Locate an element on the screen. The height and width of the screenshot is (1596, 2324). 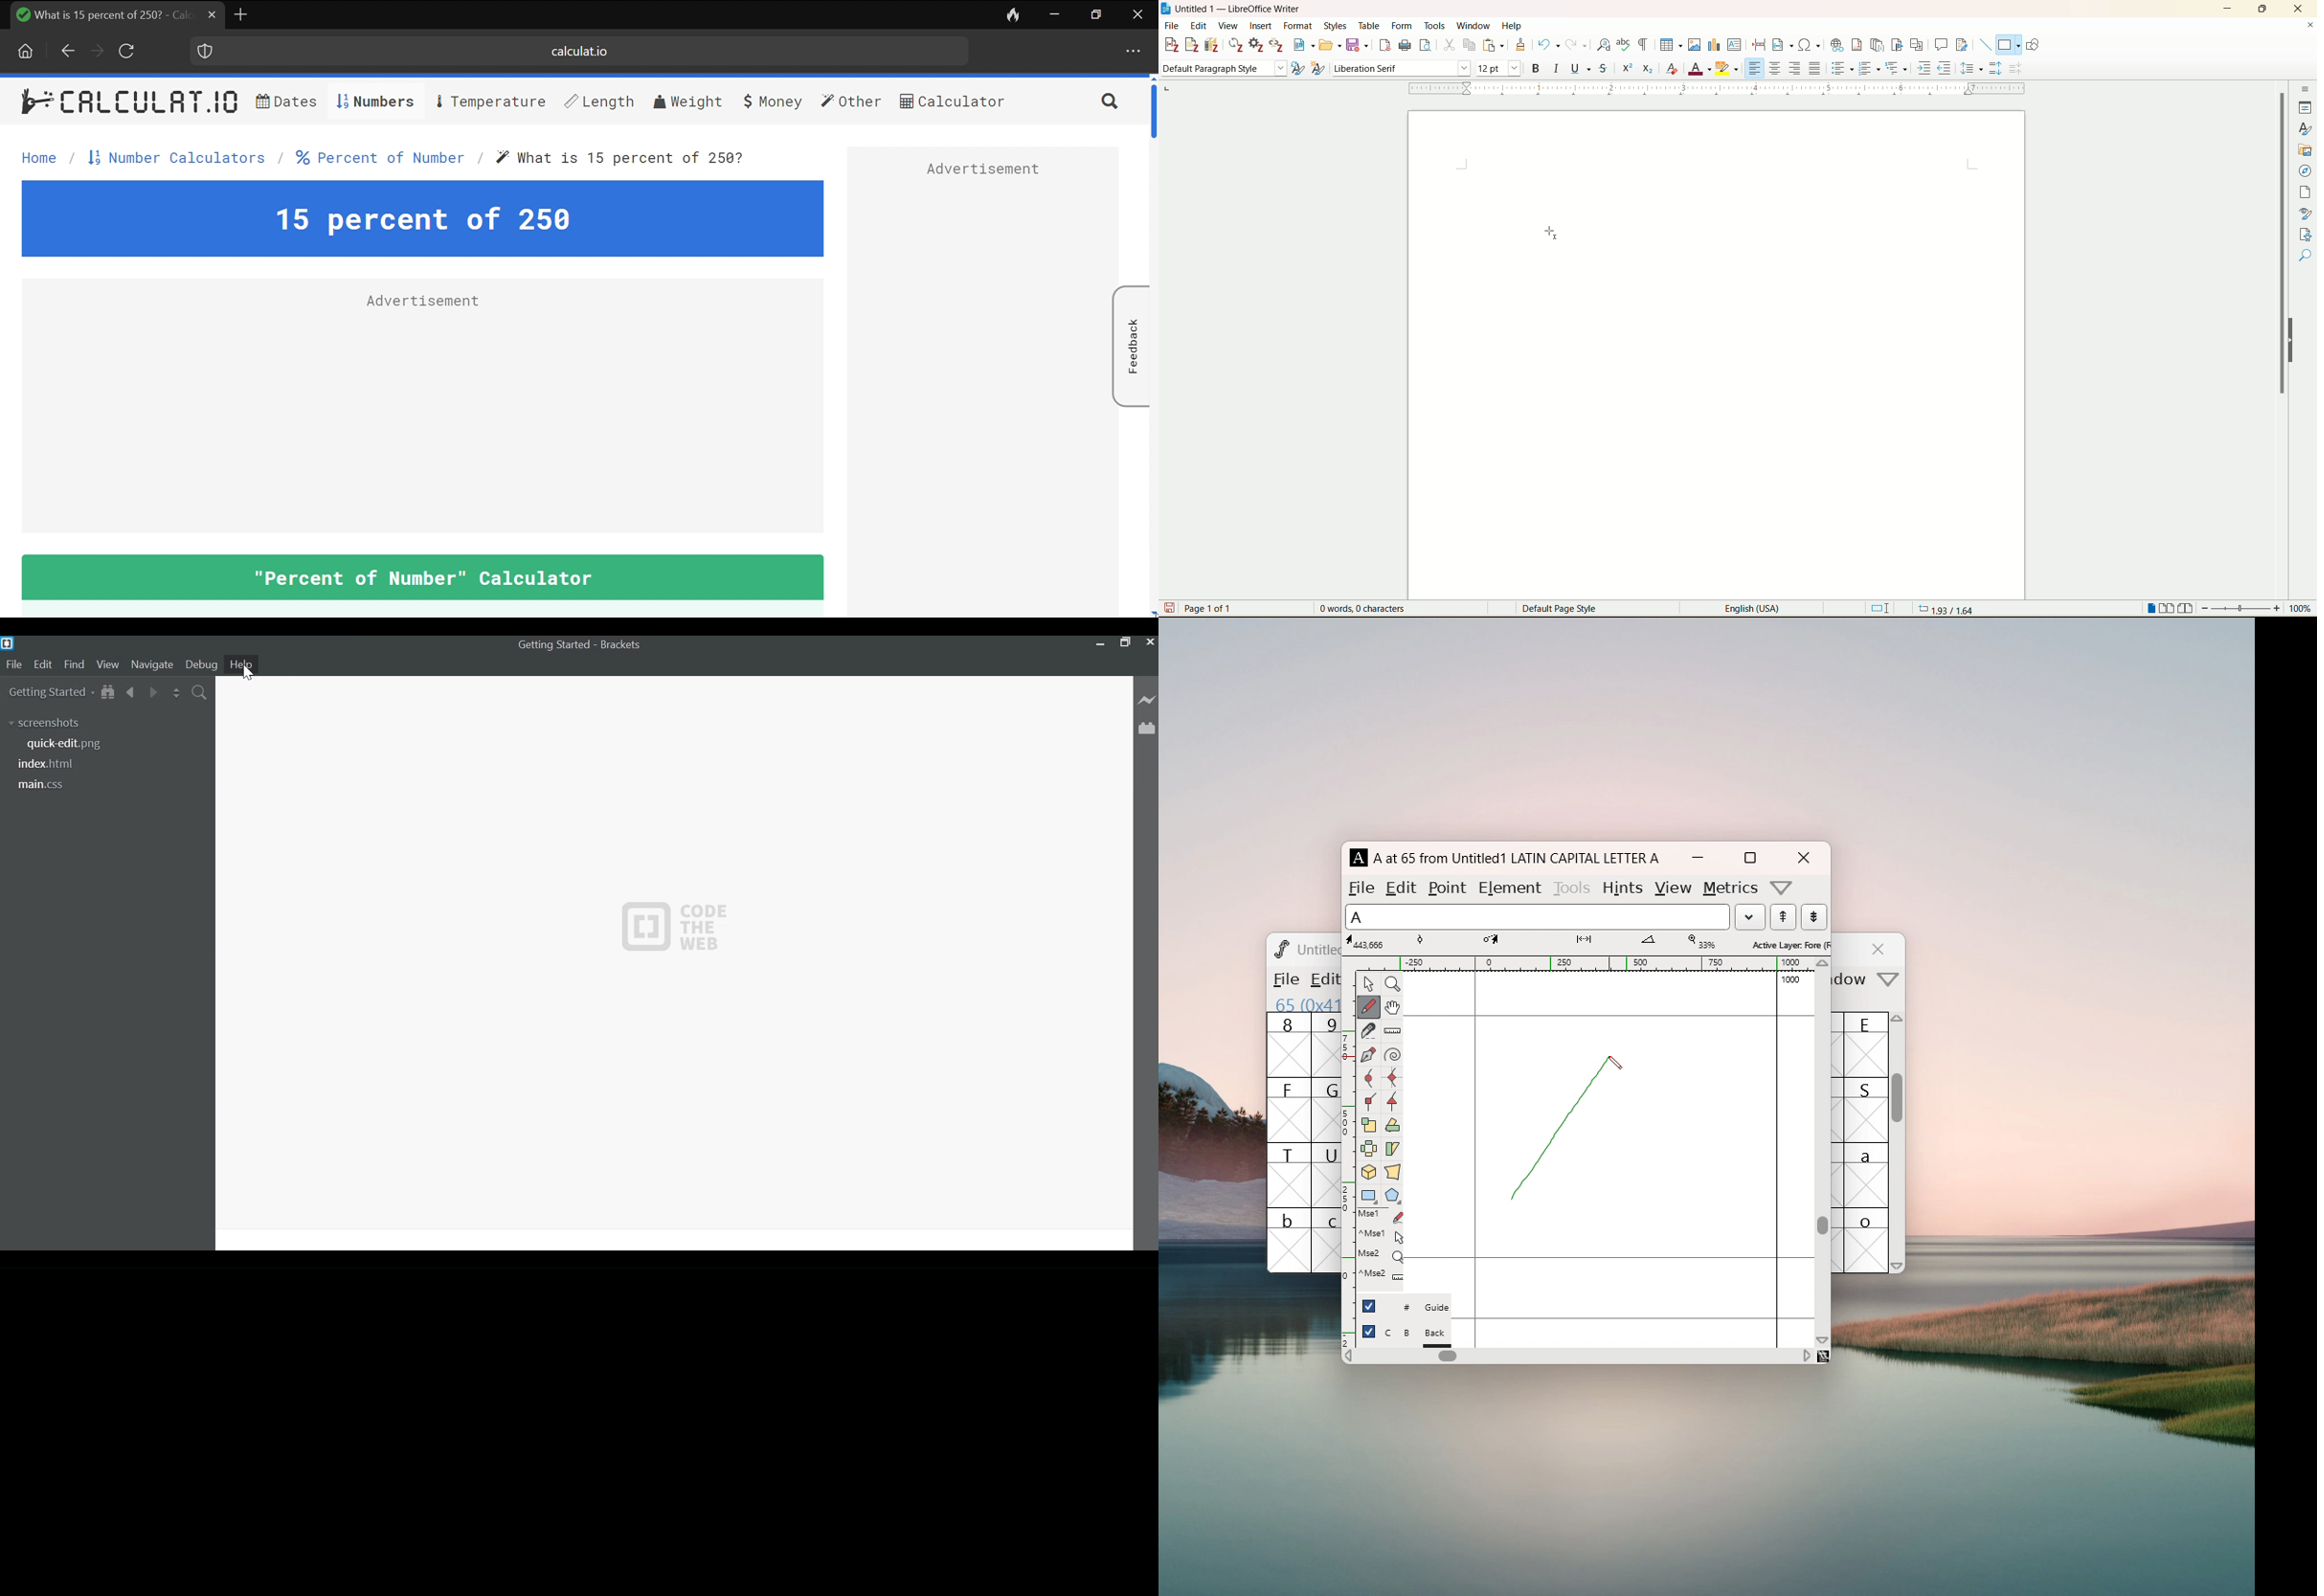
help is located at coordinates (1511, 25).